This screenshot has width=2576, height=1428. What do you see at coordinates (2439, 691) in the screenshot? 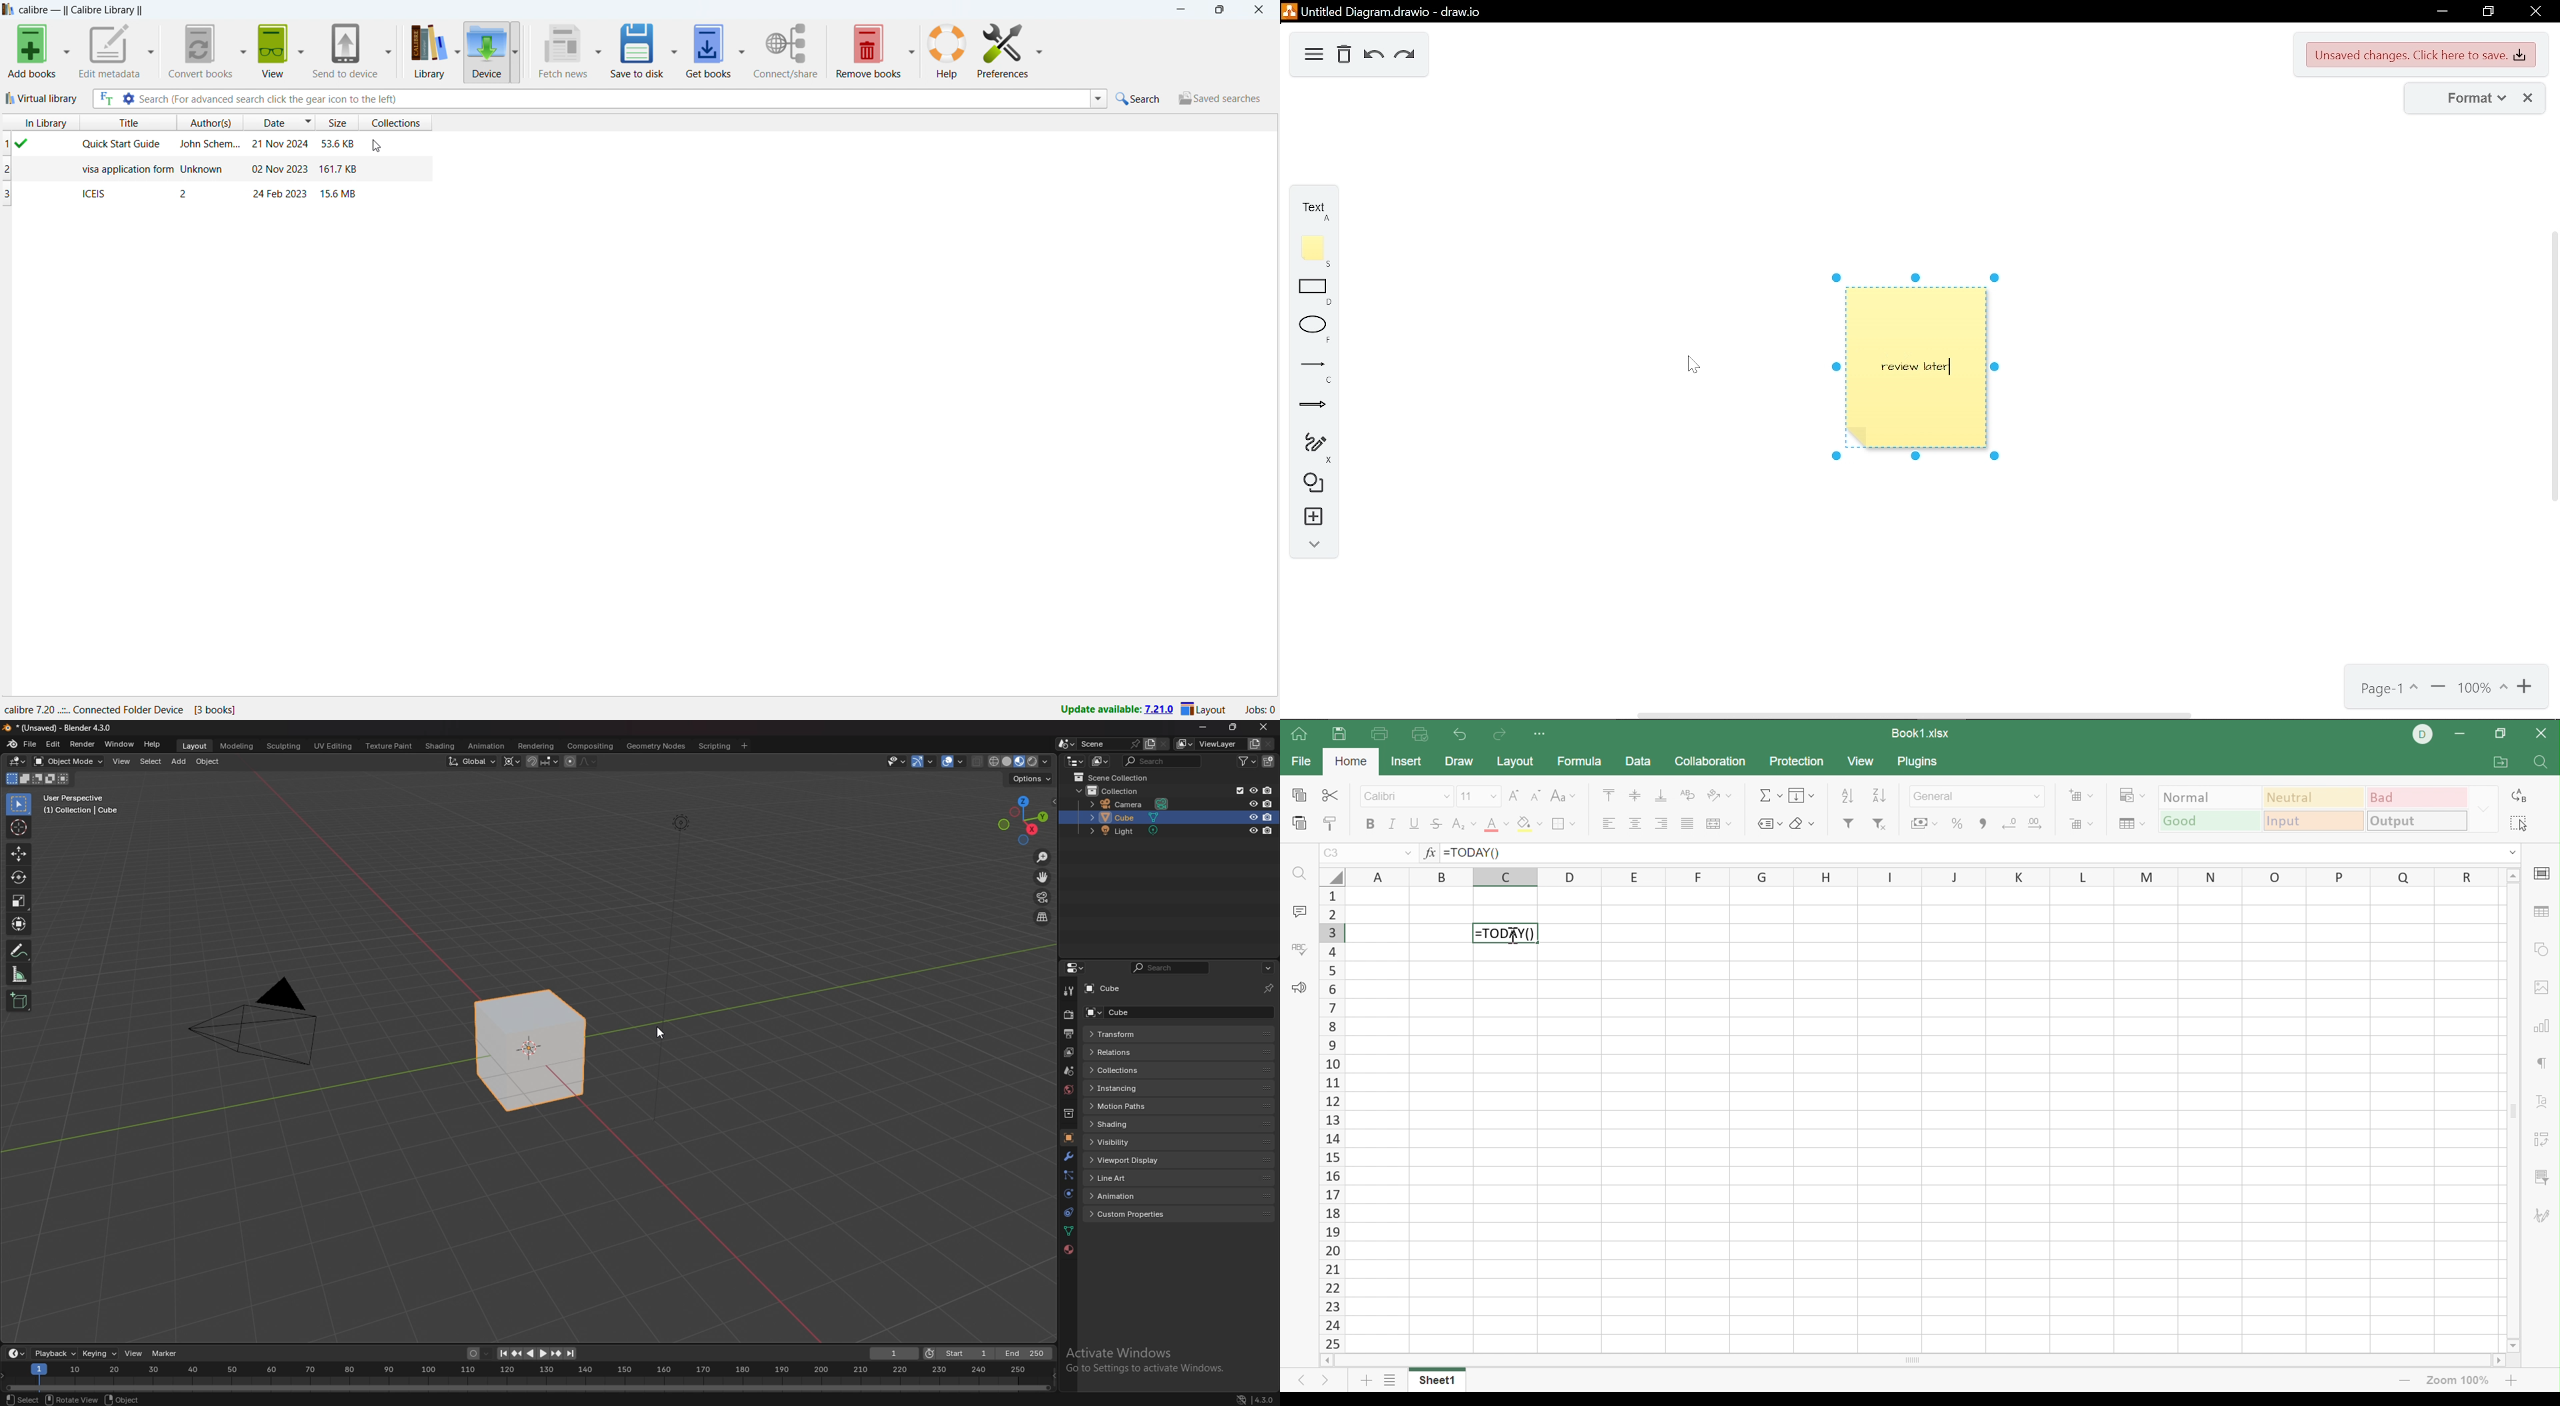
I see `zoom out` at bounding box center [2439, 691].